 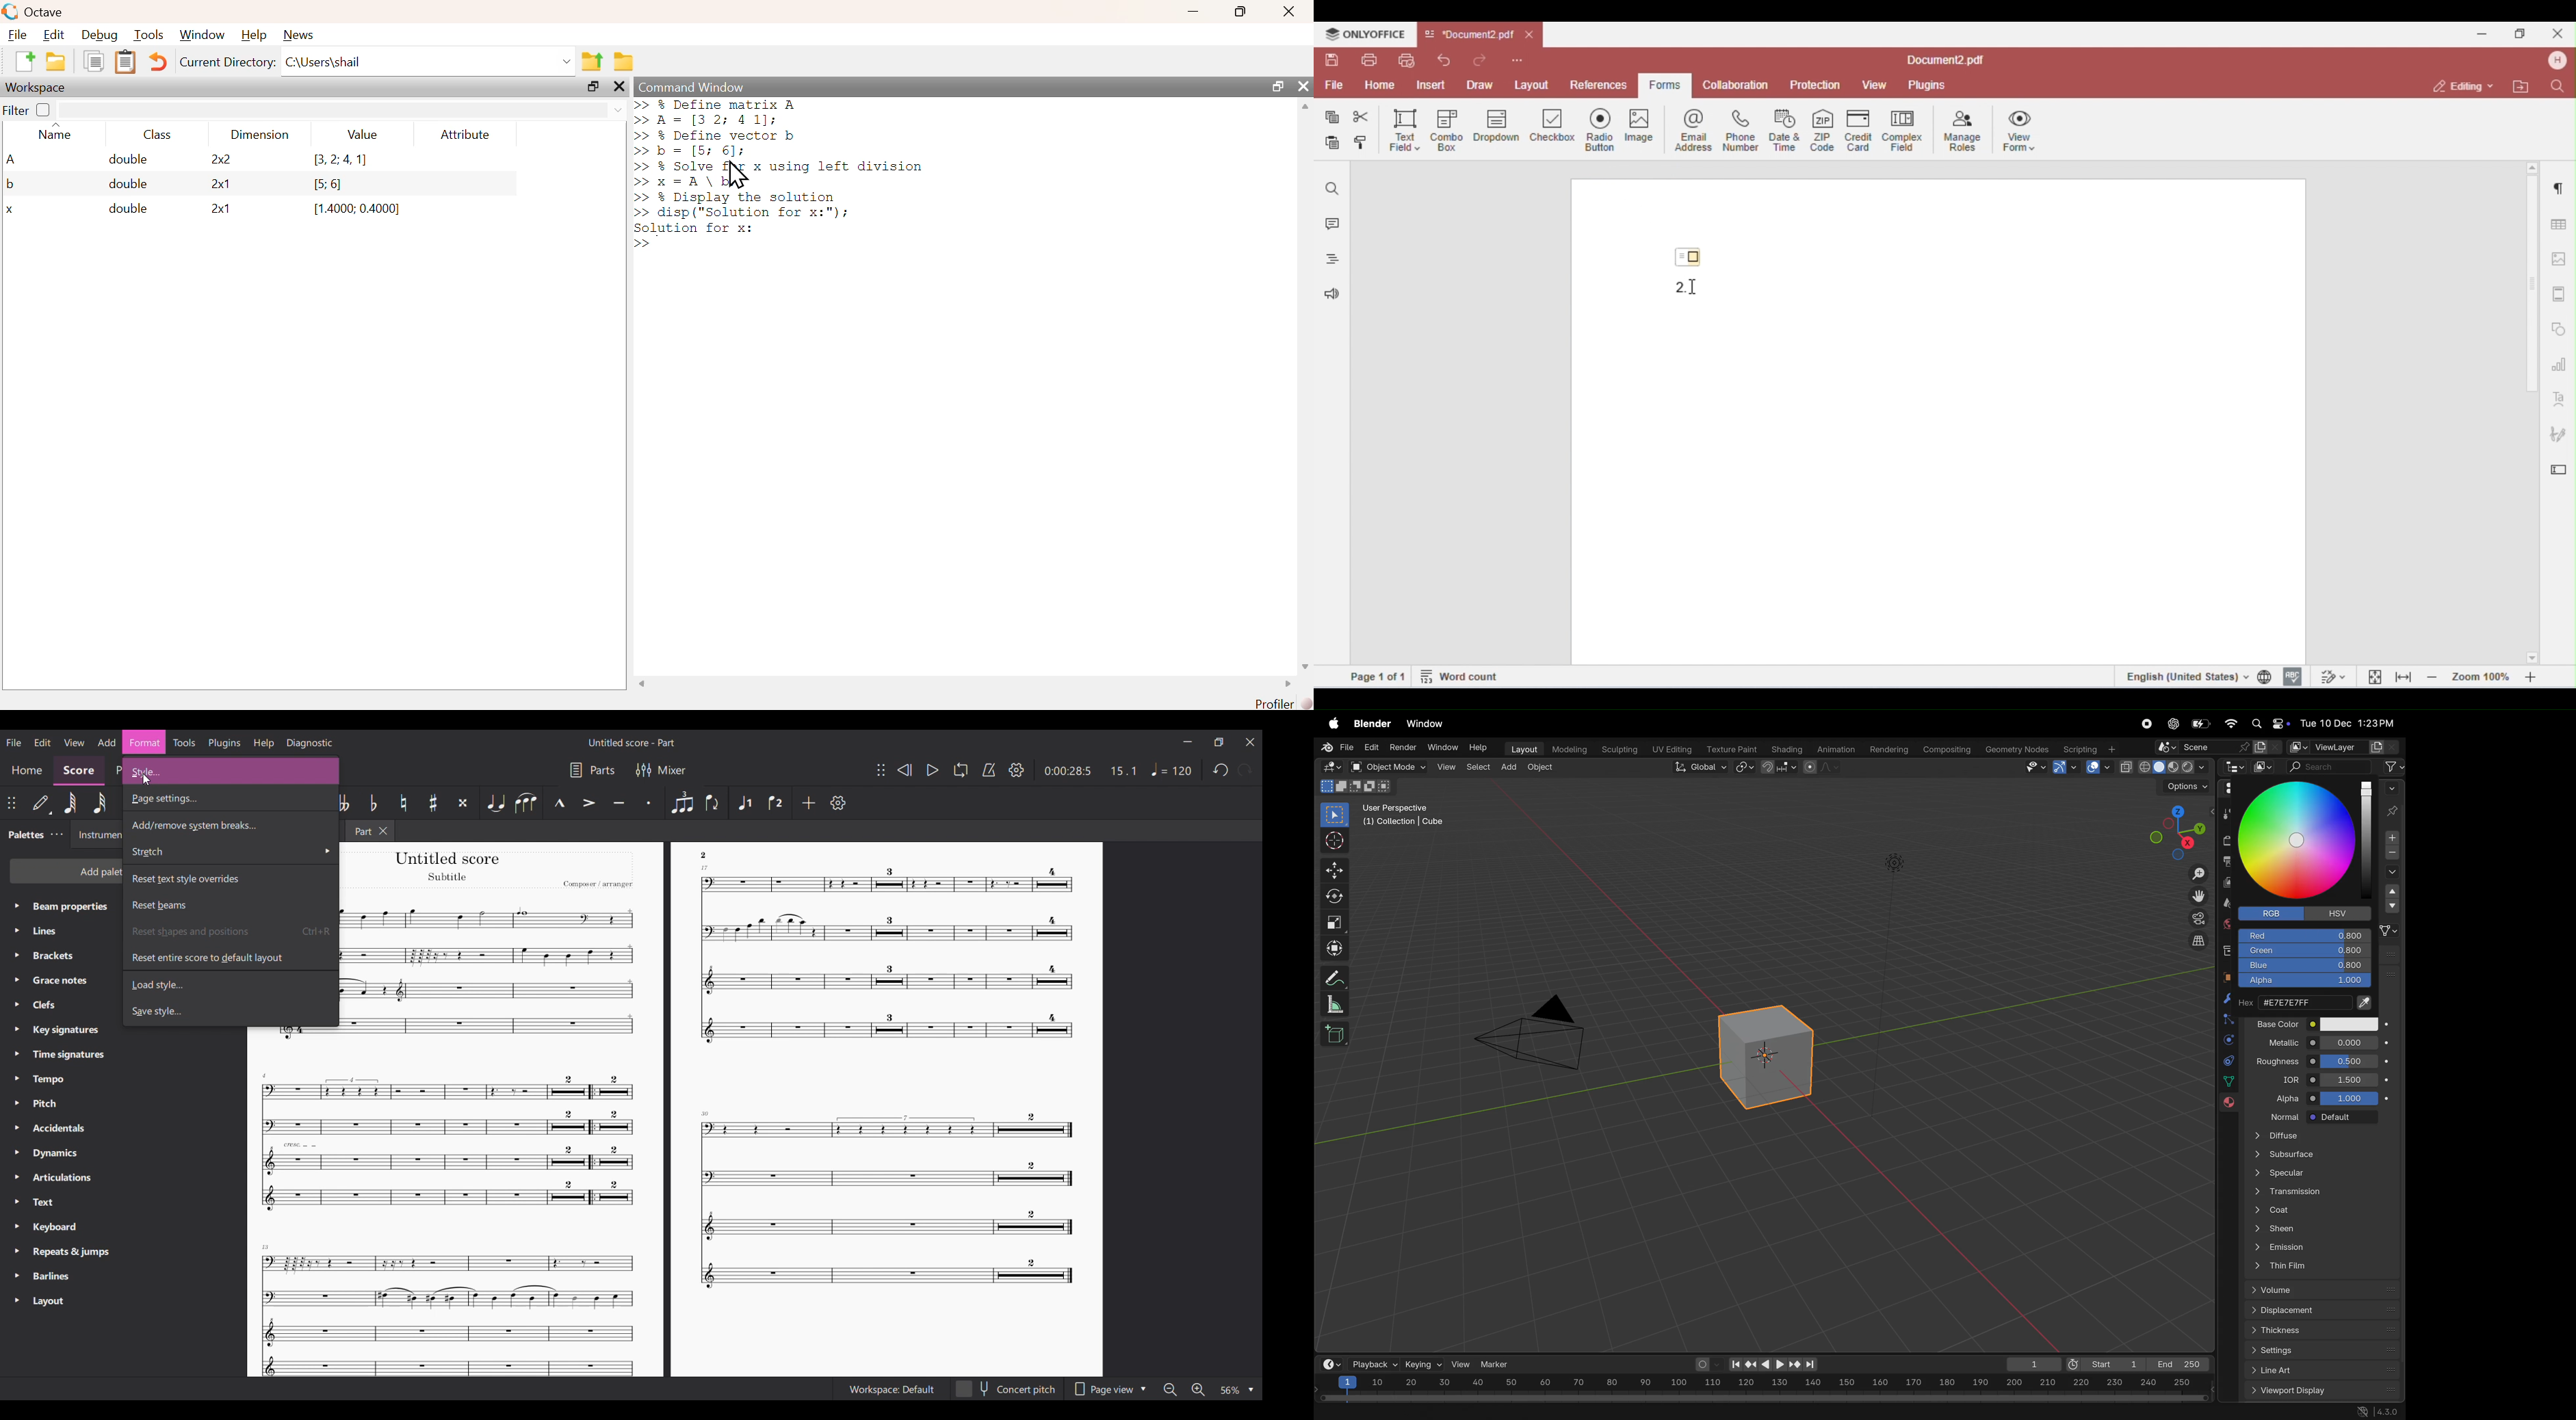 What do you see at coordinates (448, 1309) in the screenshot?
I see `` at bounding box center [448, 1309].